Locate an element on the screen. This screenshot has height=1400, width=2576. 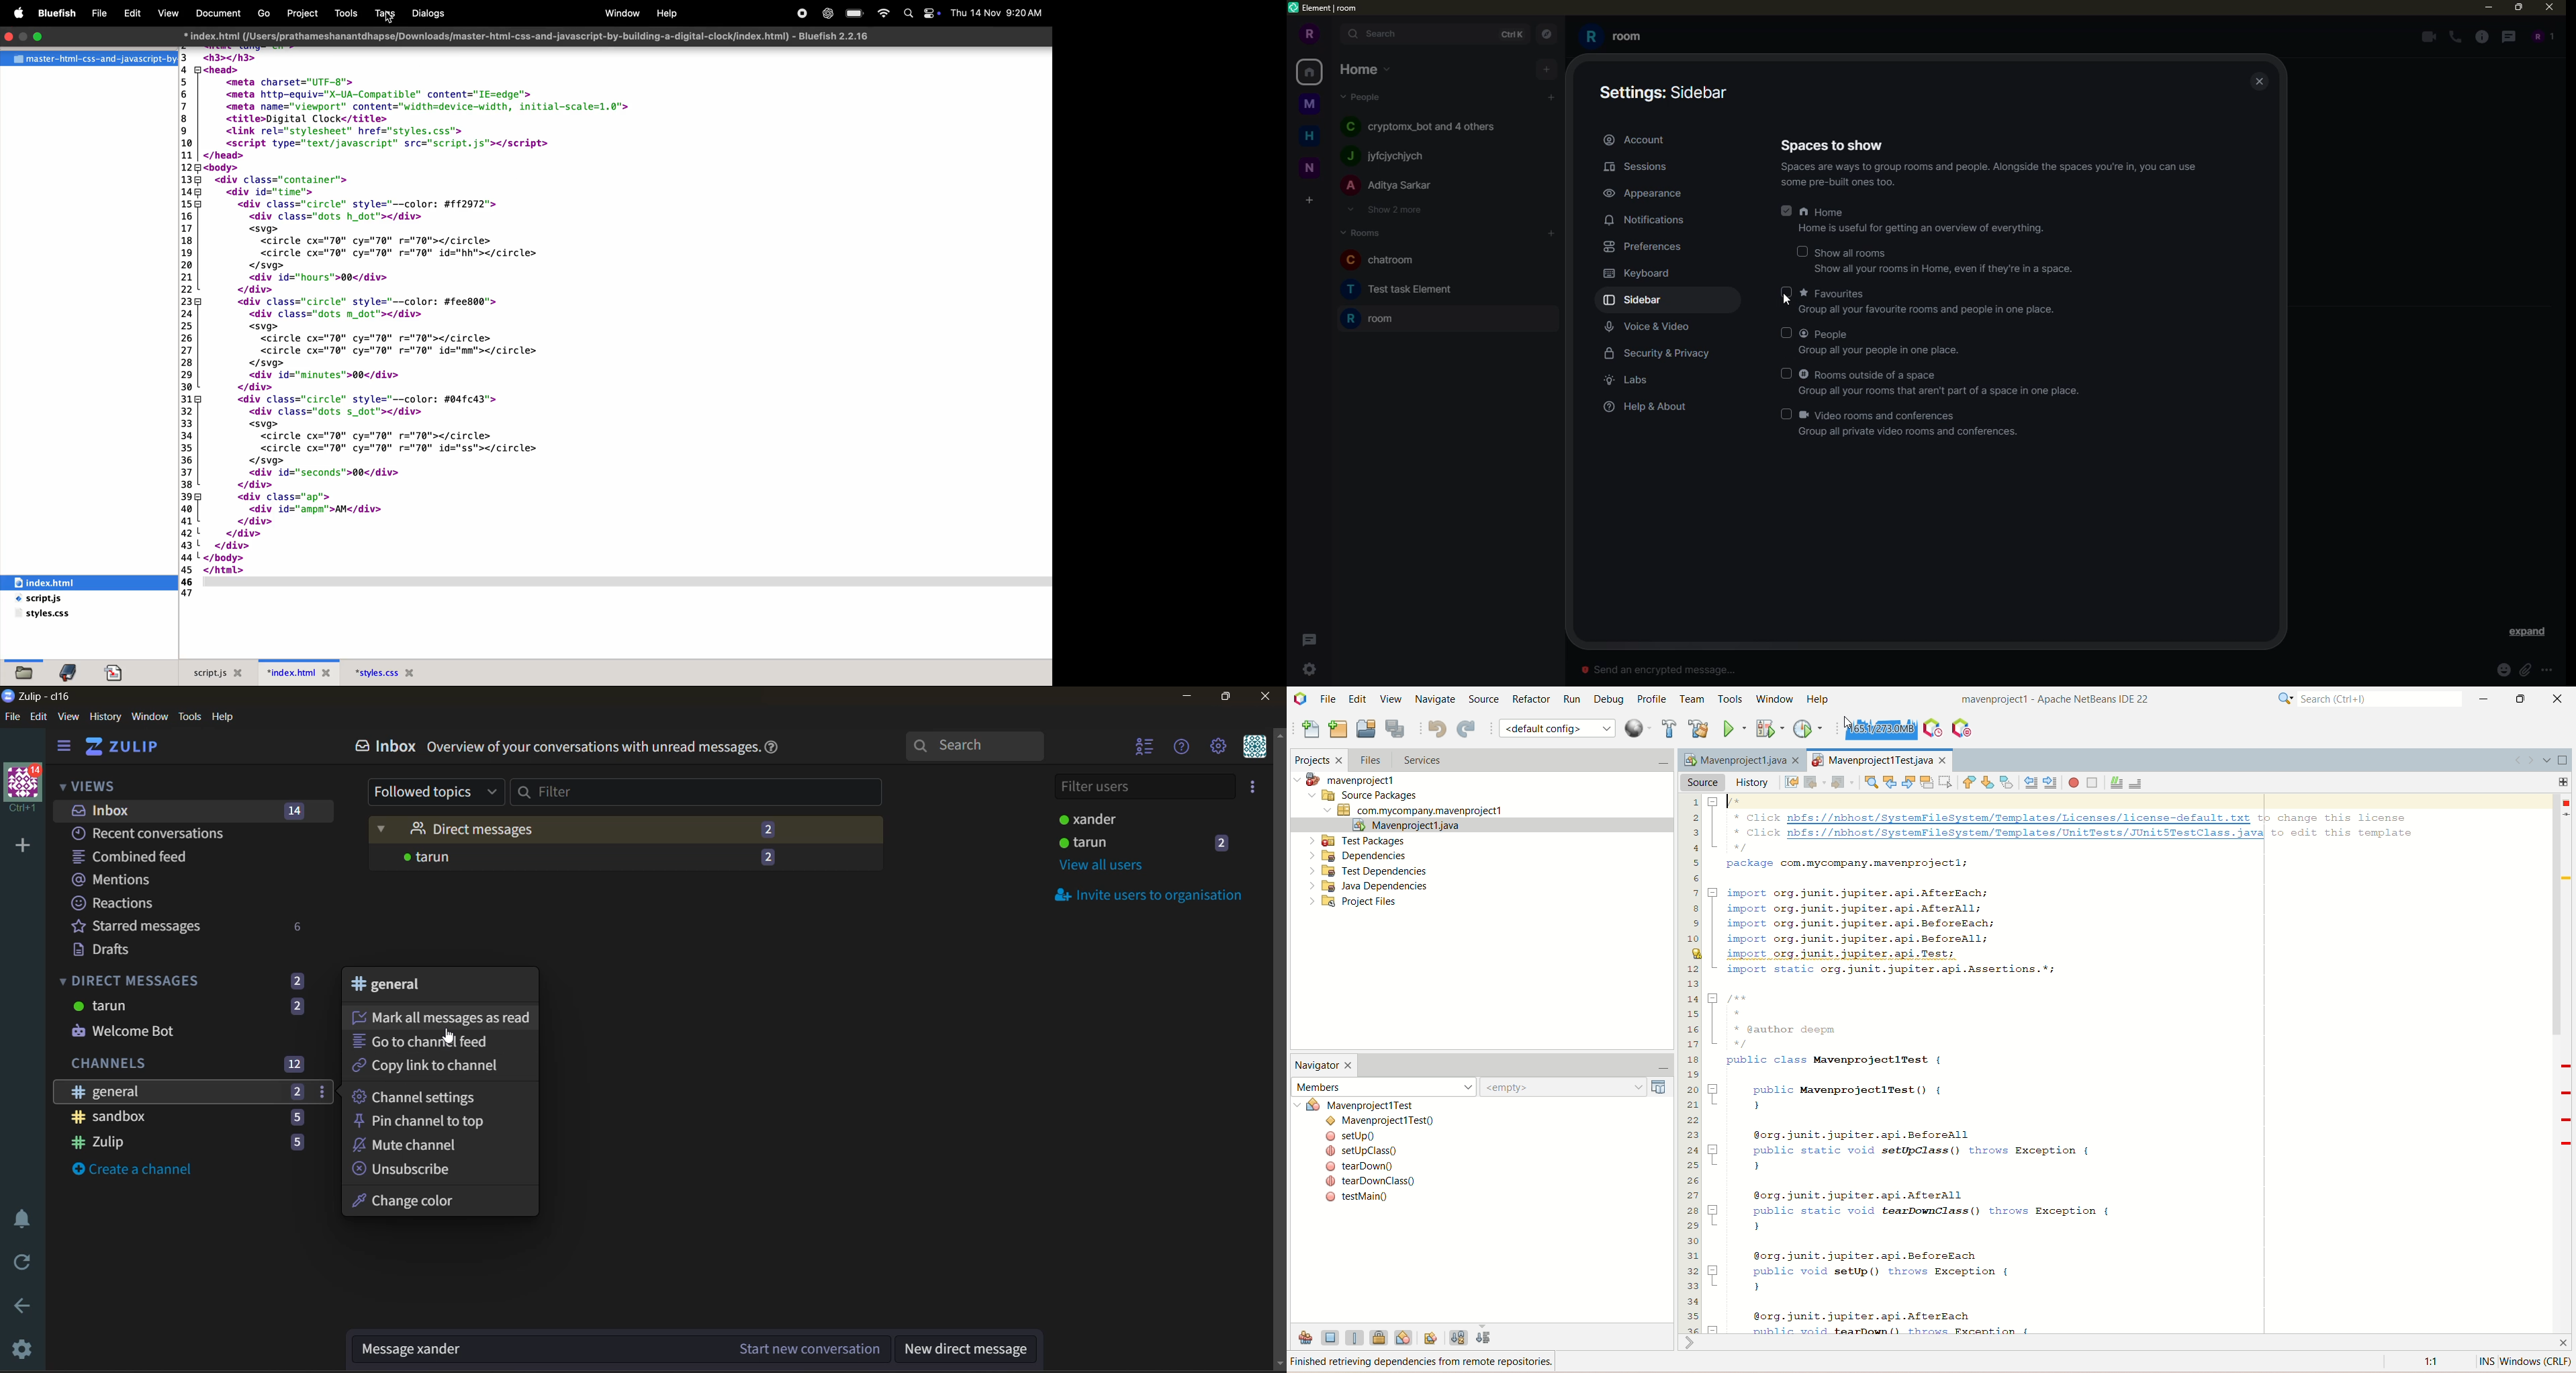
show left side bar is located at coordinates (61, 748).